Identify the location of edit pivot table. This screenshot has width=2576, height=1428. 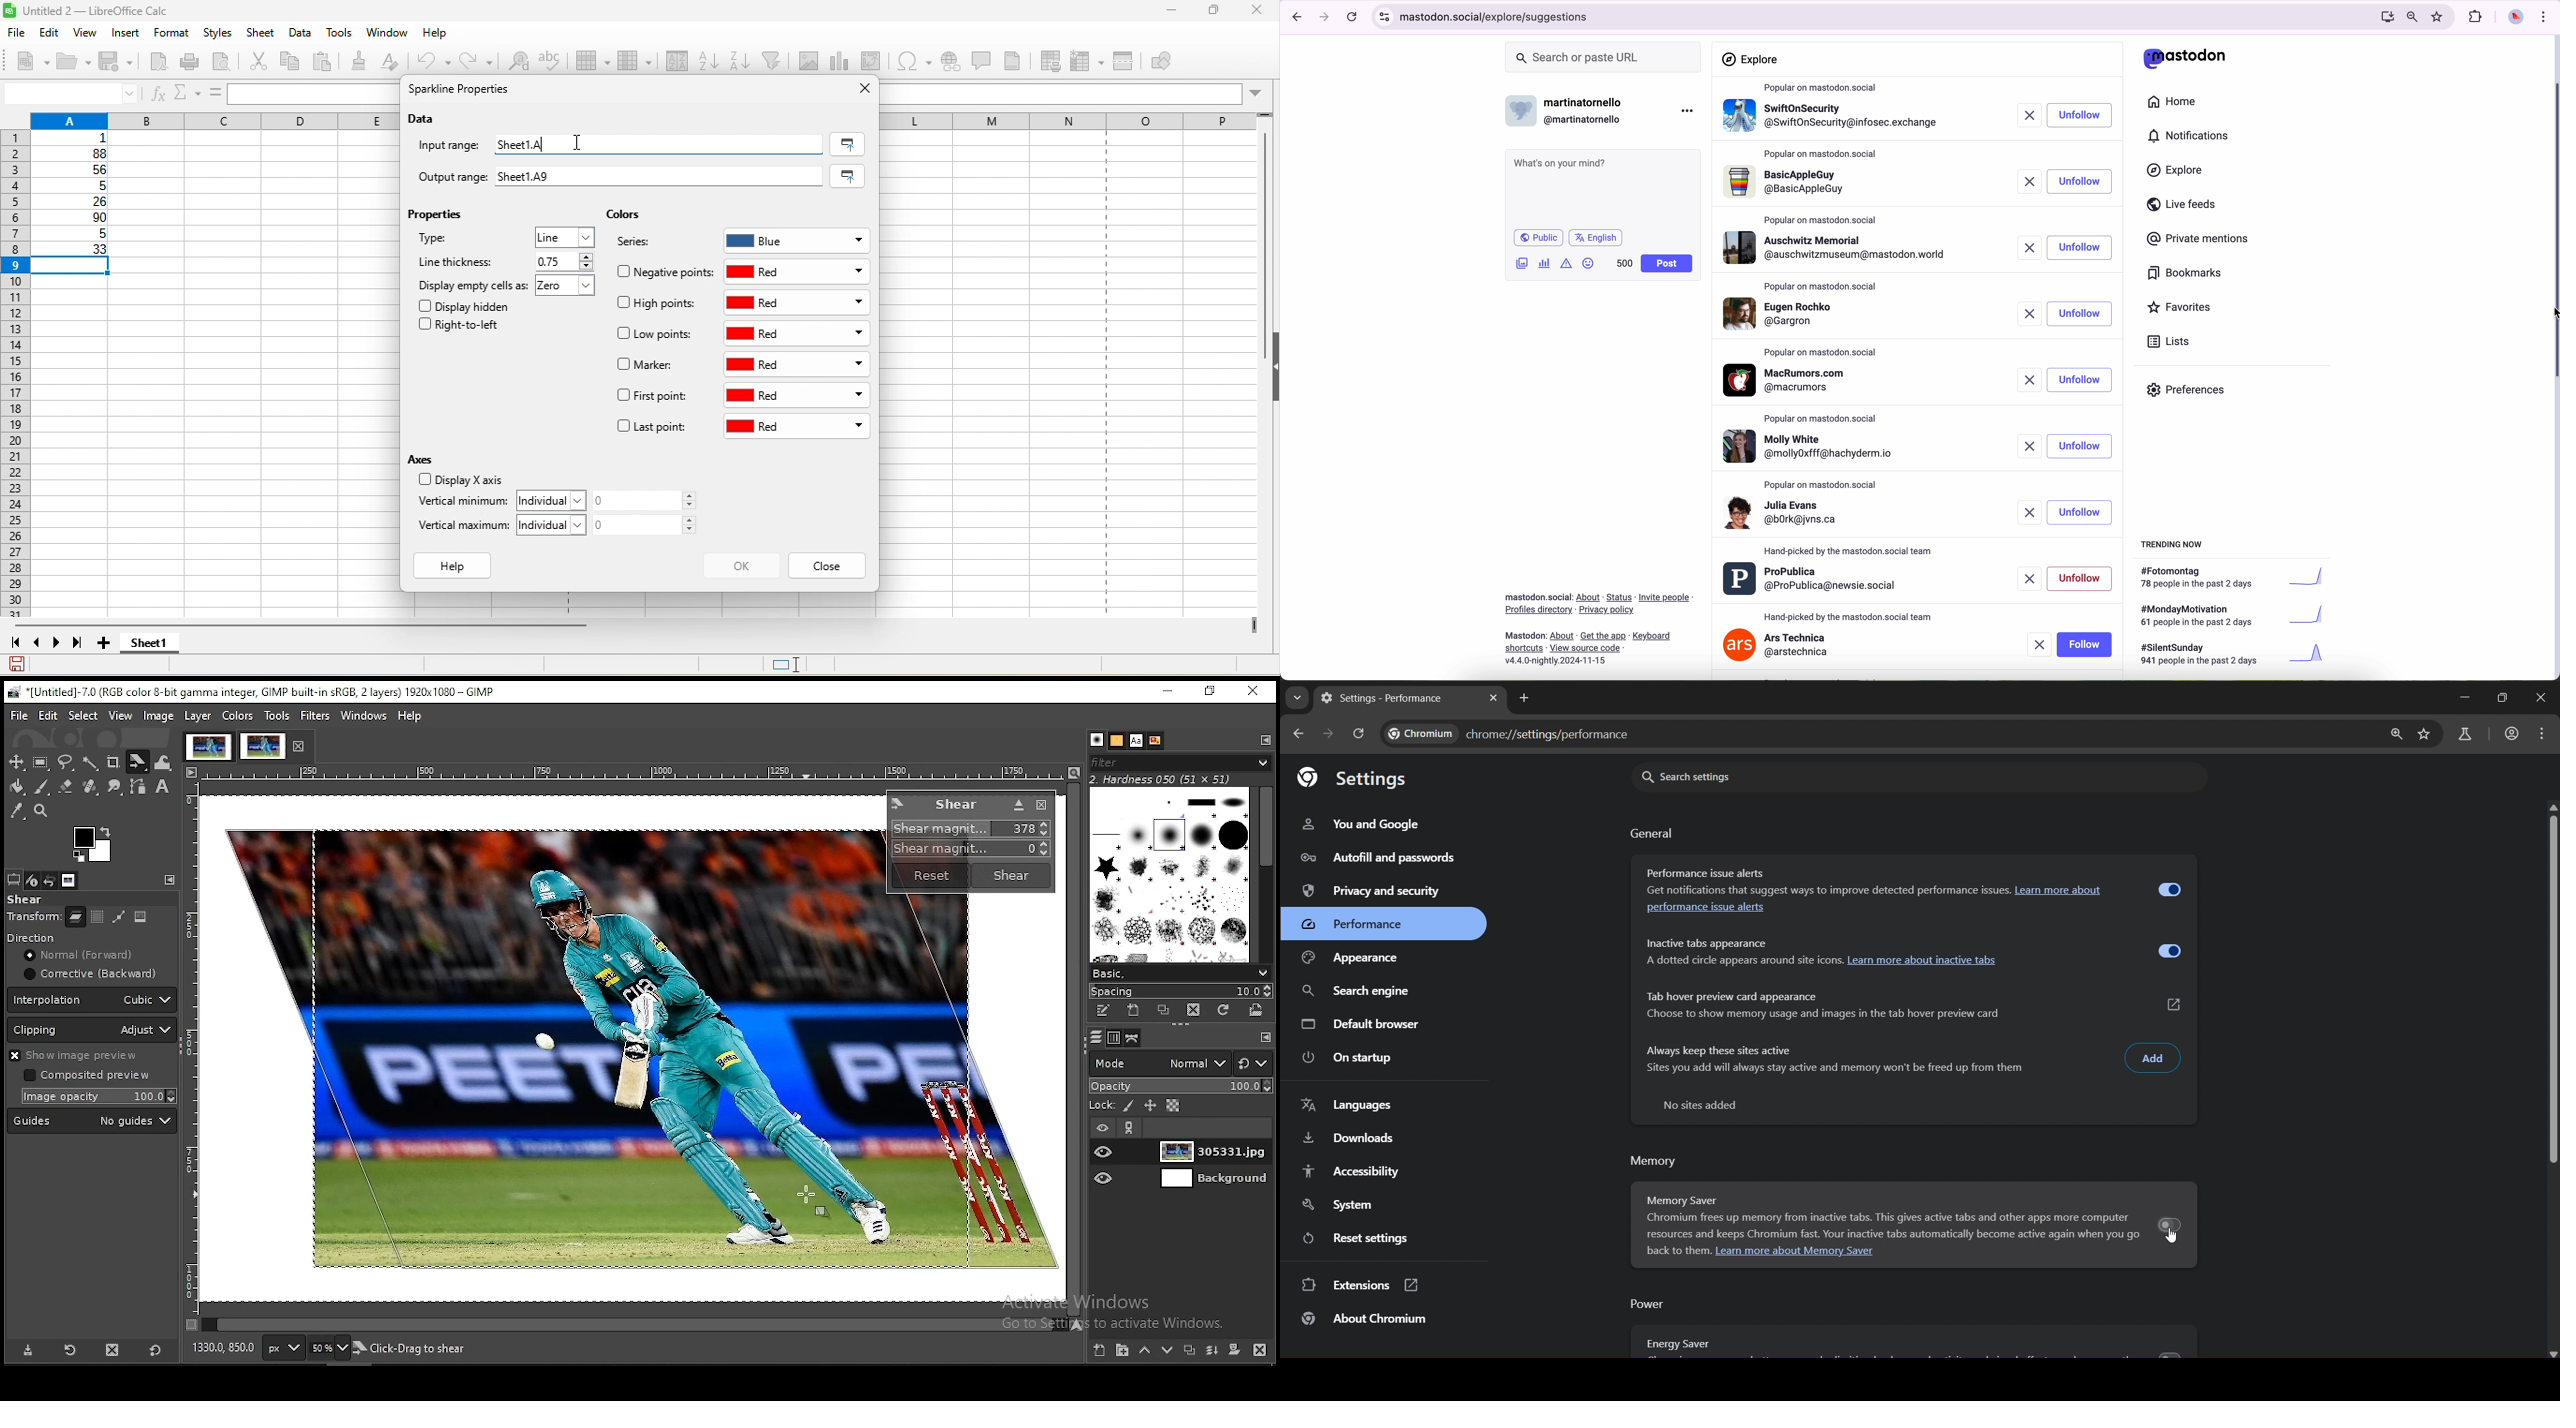
(875, 61).